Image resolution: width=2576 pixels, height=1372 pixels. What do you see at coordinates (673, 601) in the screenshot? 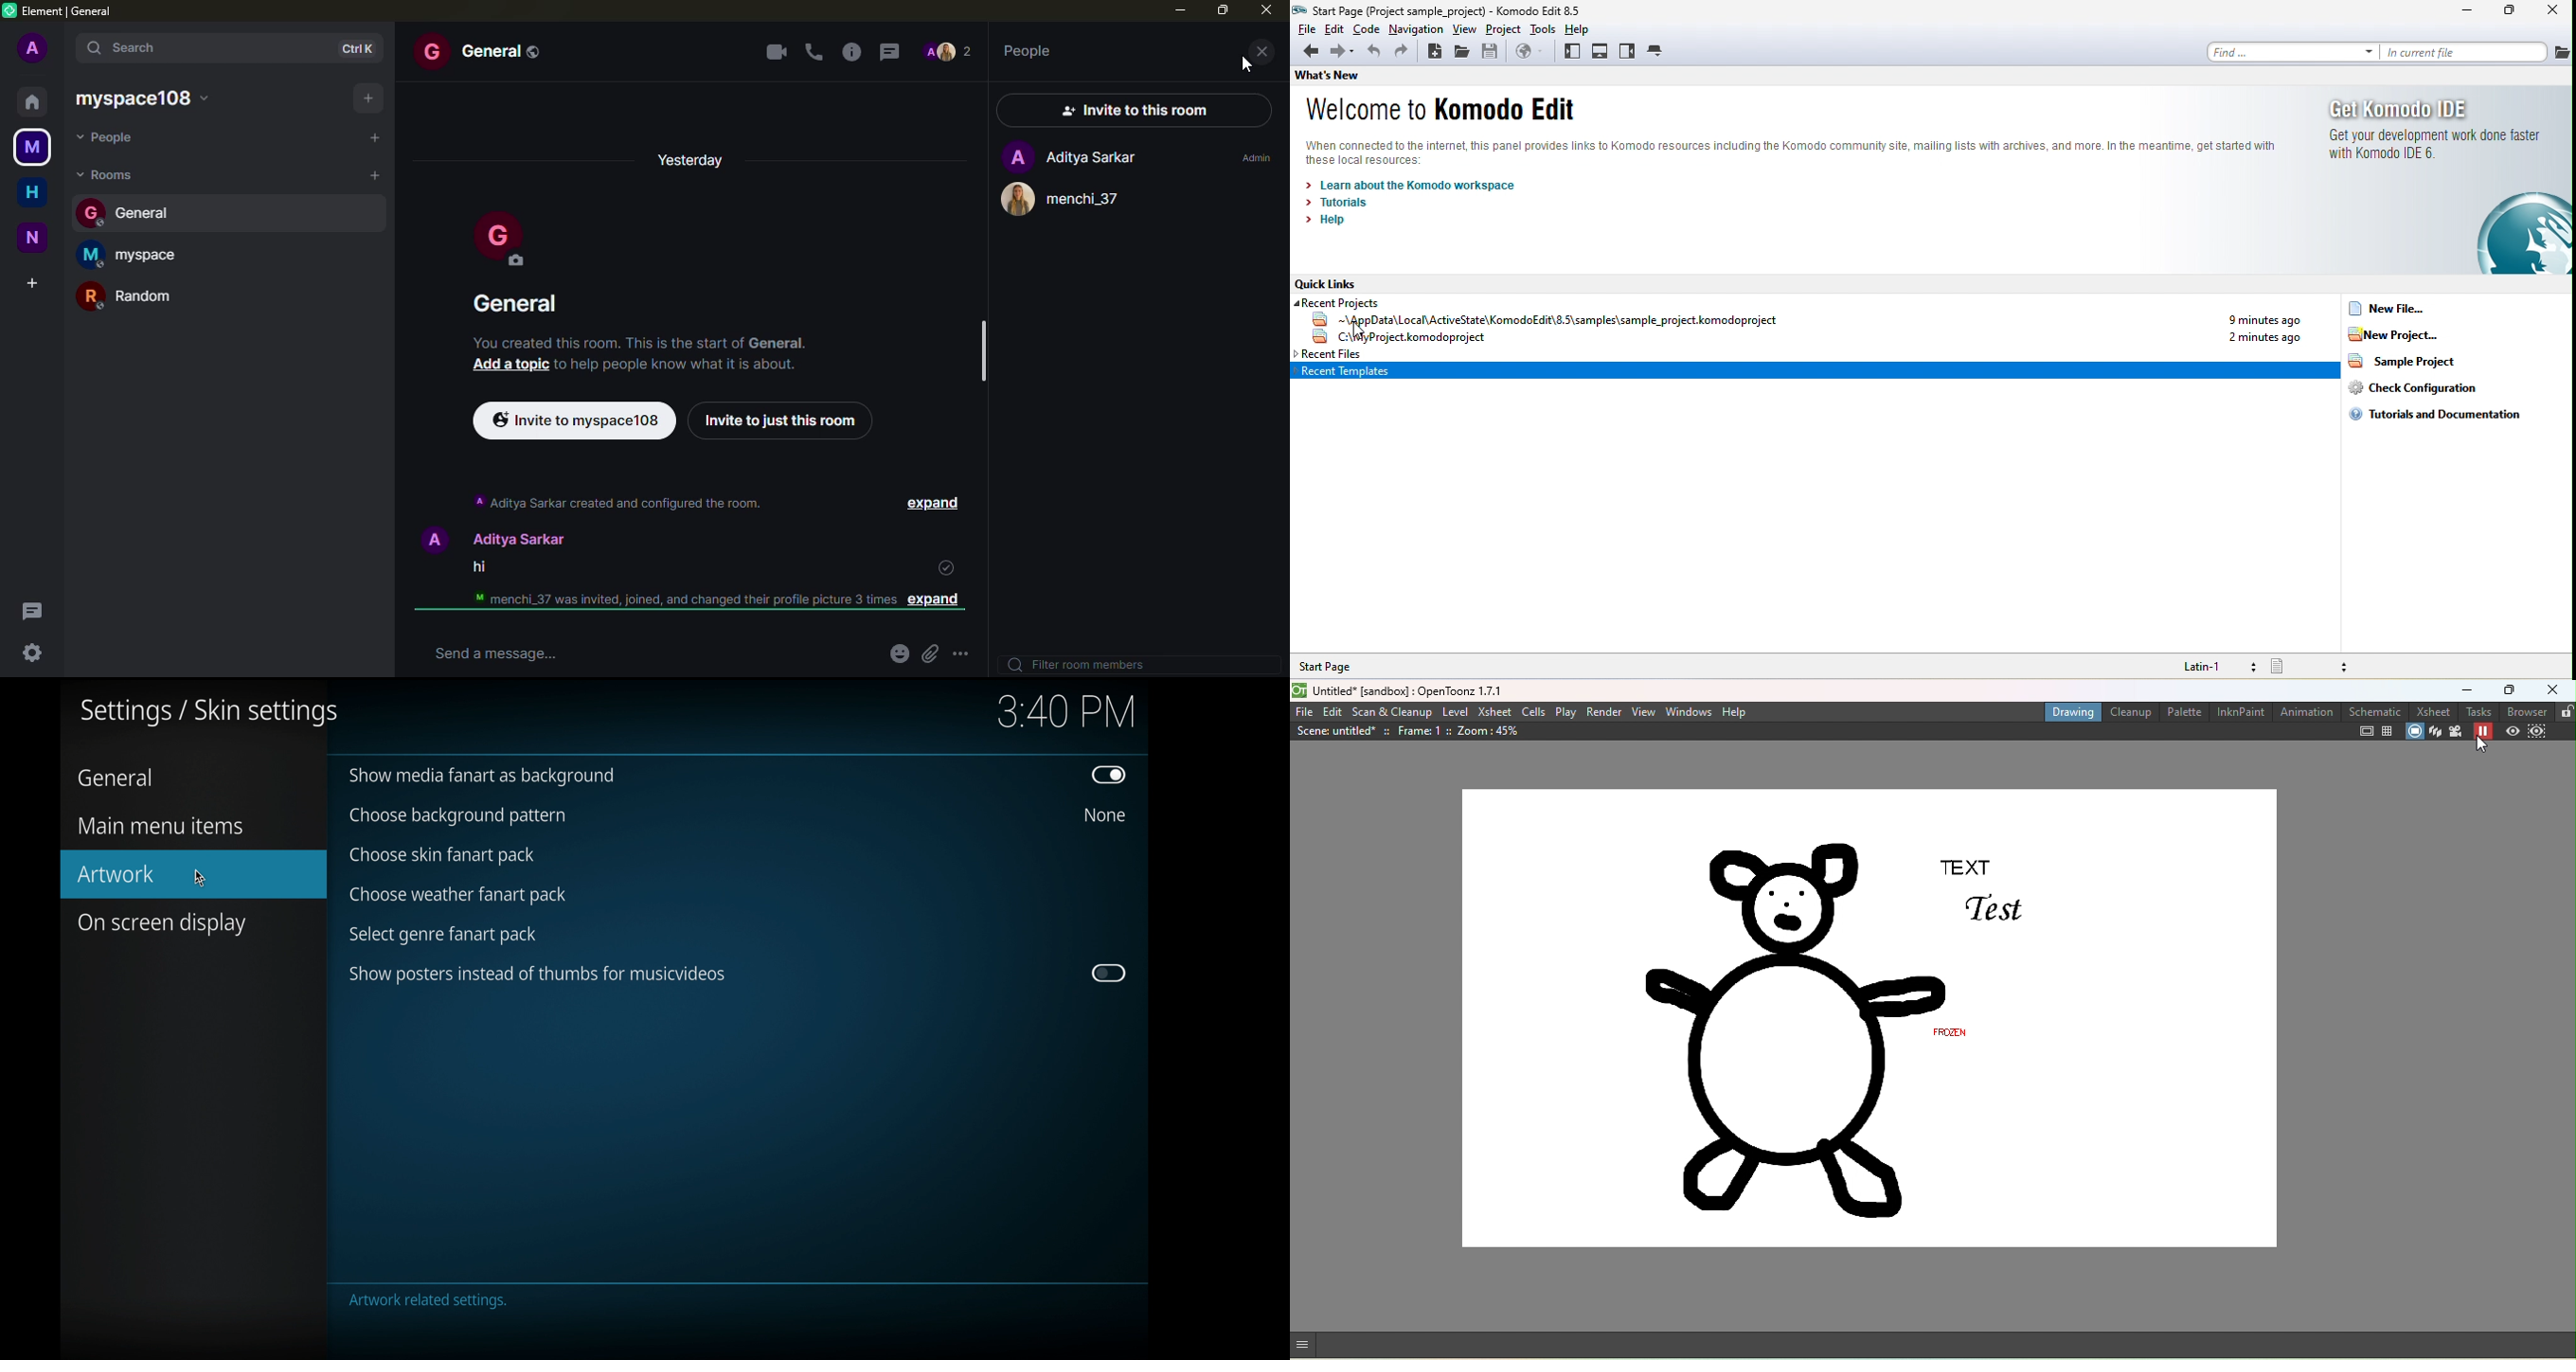
I see `menchi_37 was invited, joined, and changed their profile picture 3 times` at bounding box center [673, 601].